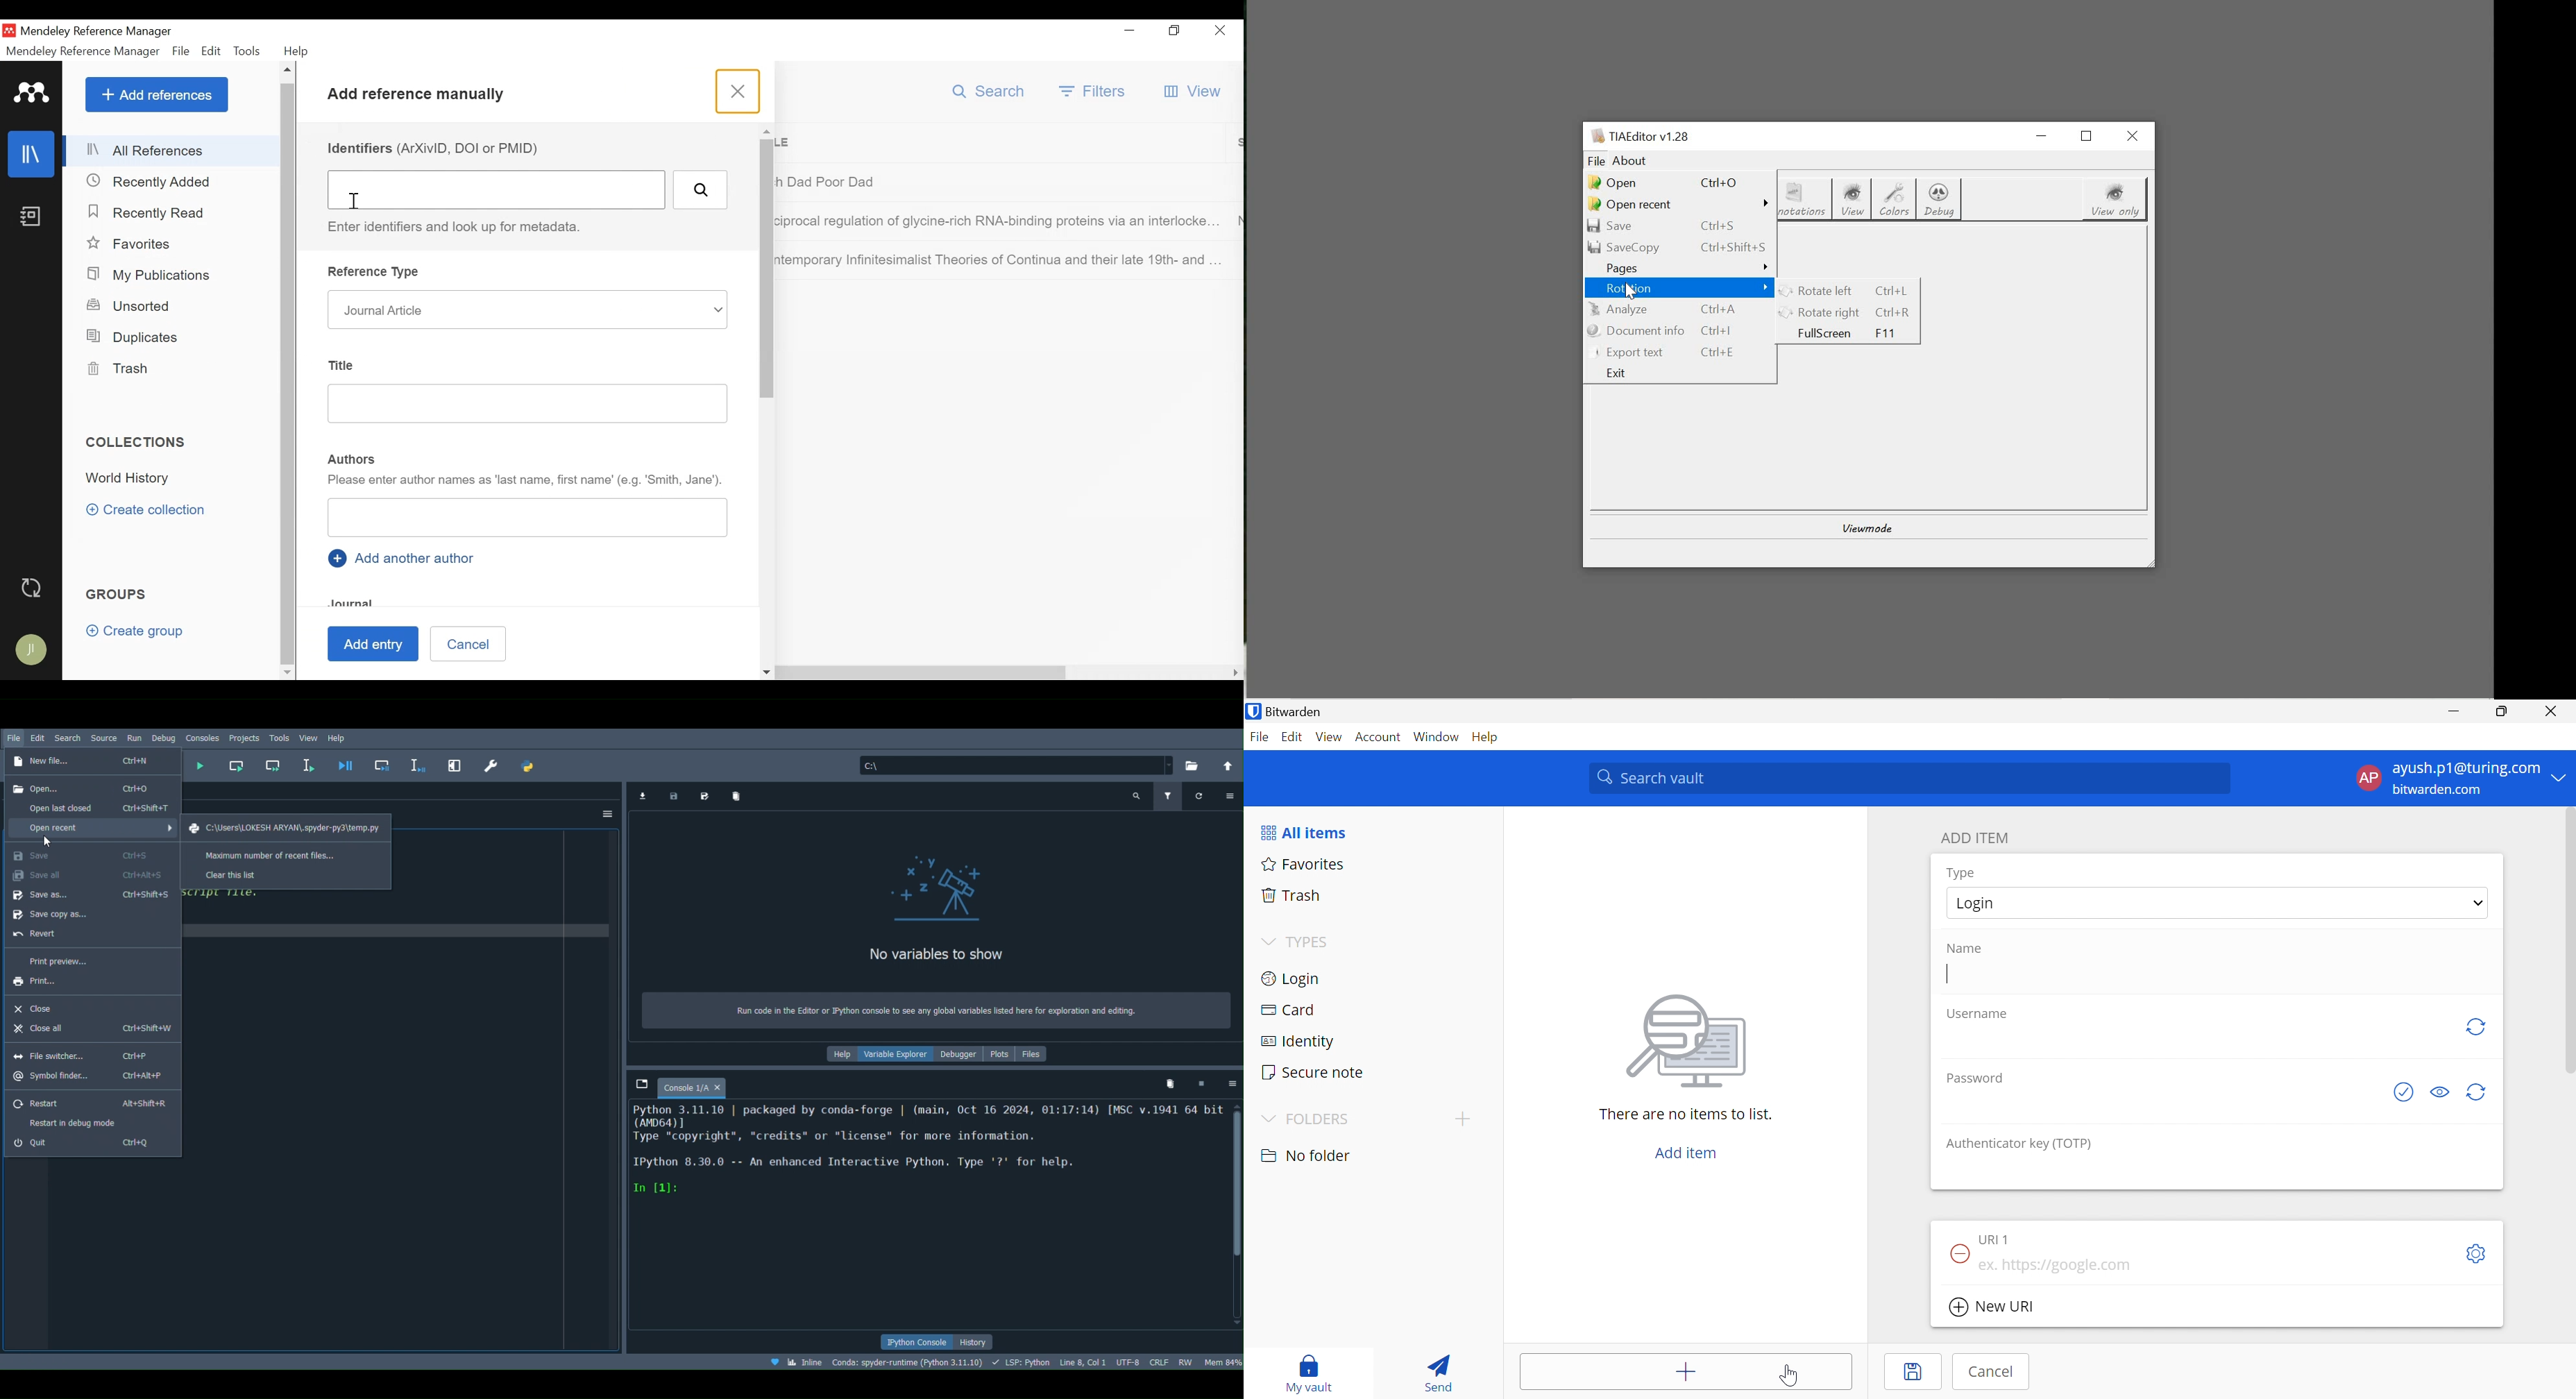  What do you see at coordinates (1977, 838) in the screenshot?
I see `ADD ITEM` at bounding box center [1977, 838].